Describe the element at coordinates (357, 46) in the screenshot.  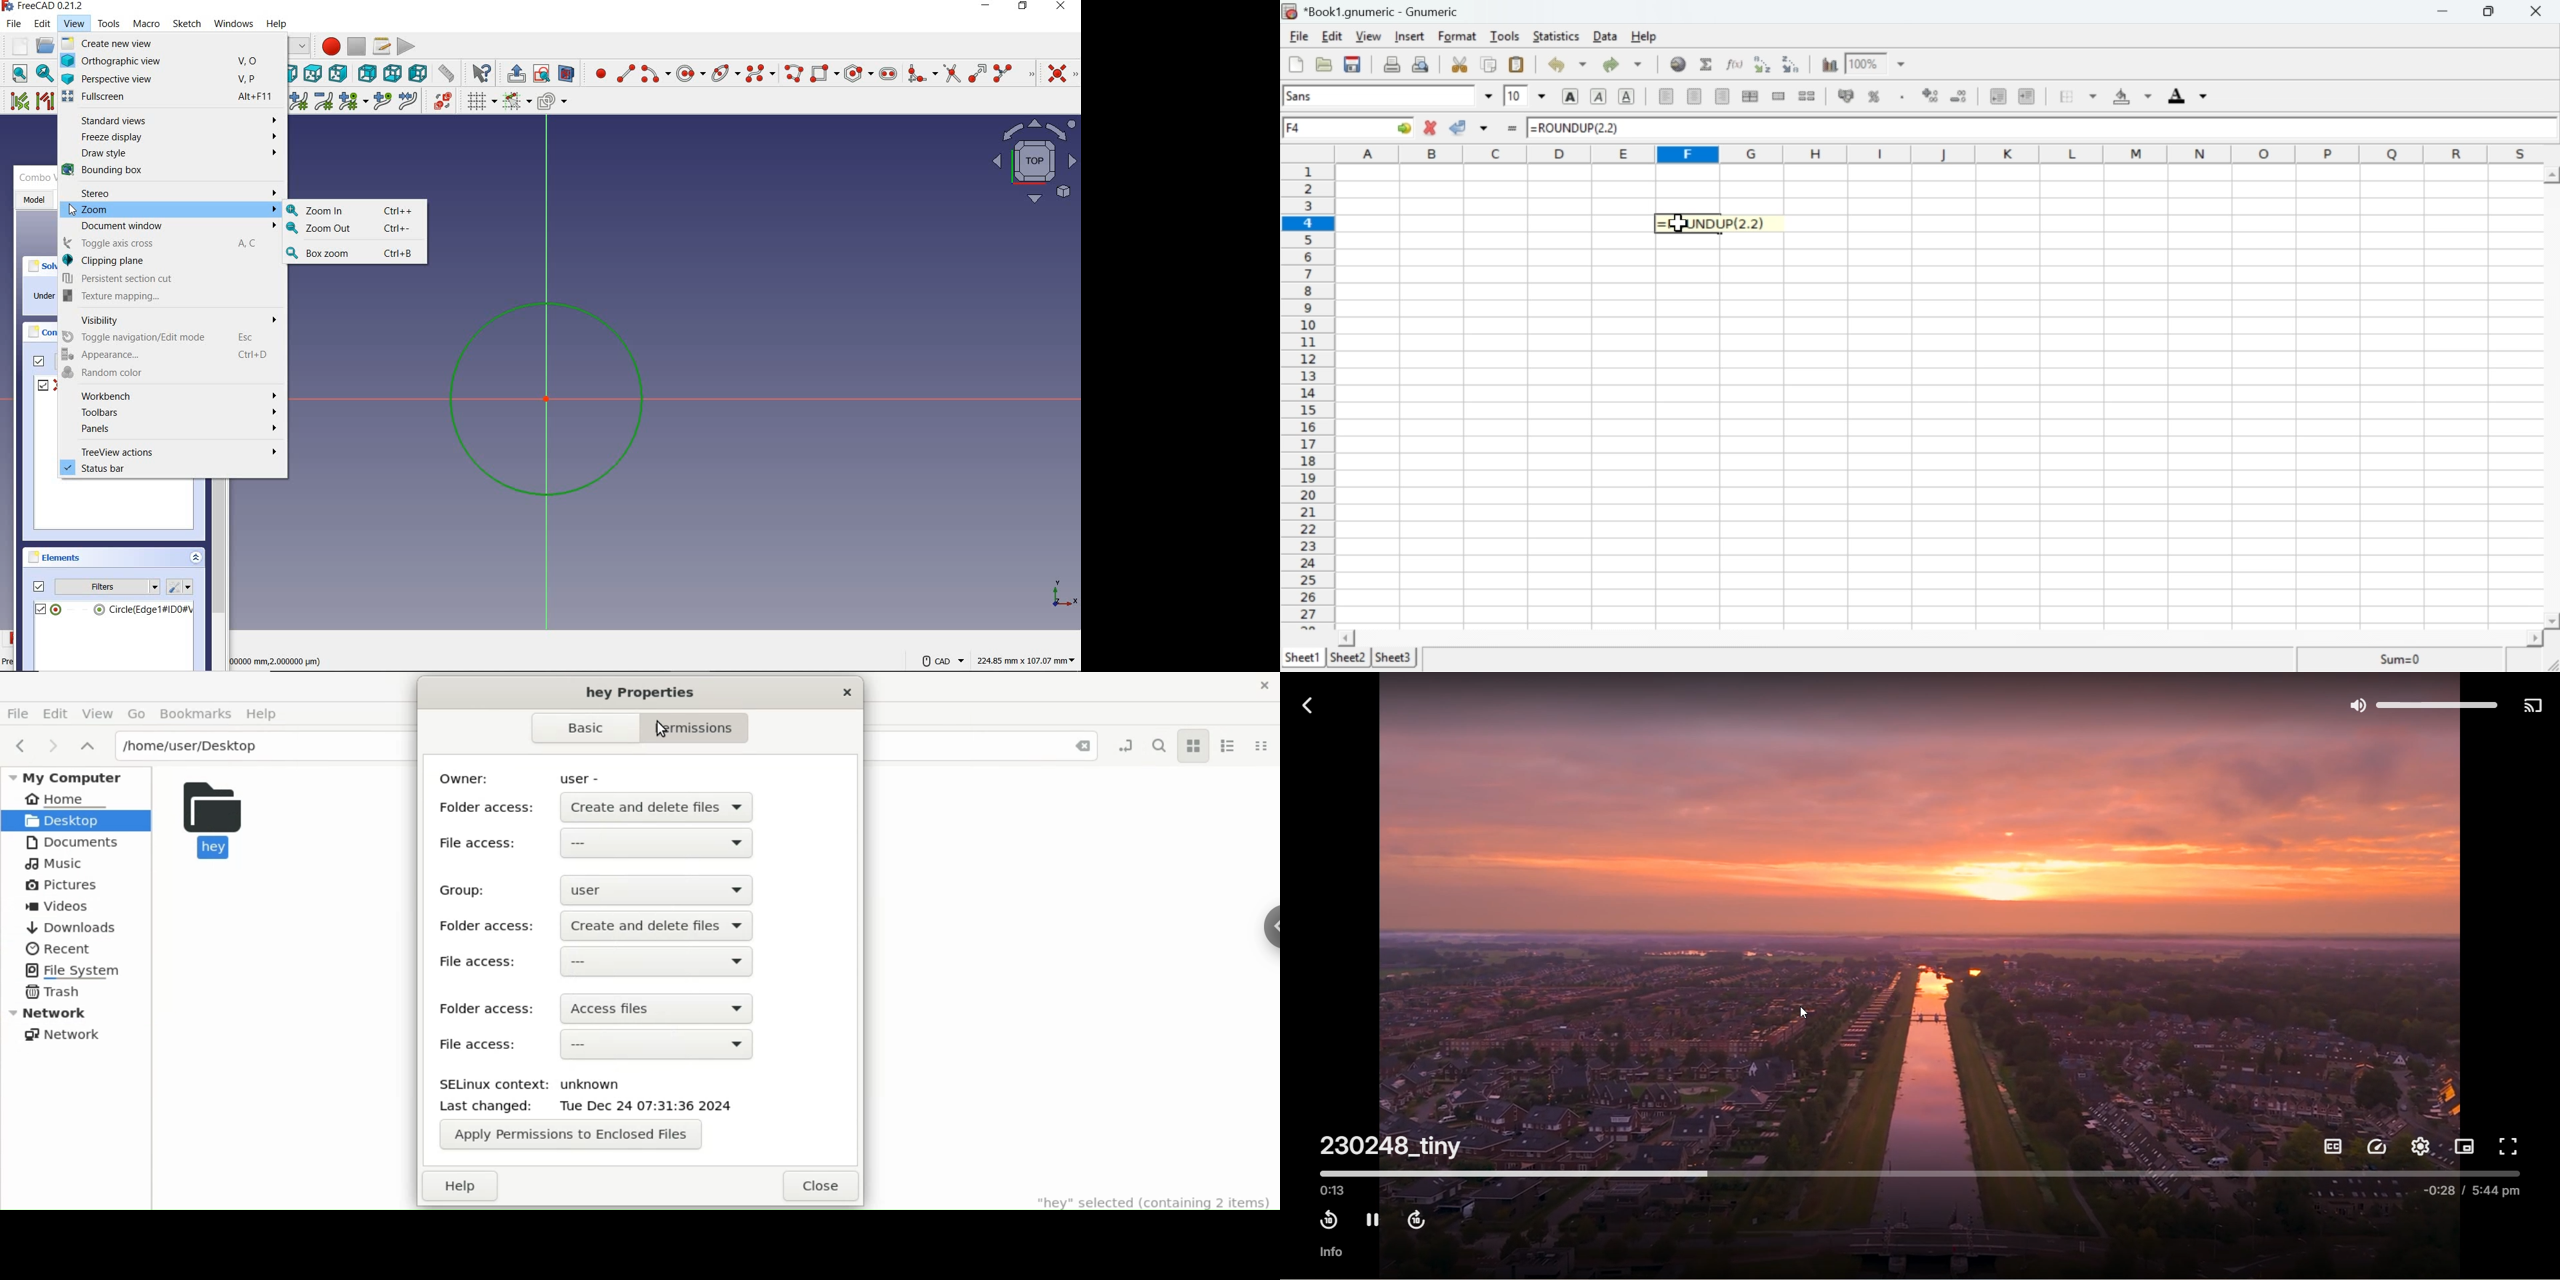
I see `stop macro recording` at that location.